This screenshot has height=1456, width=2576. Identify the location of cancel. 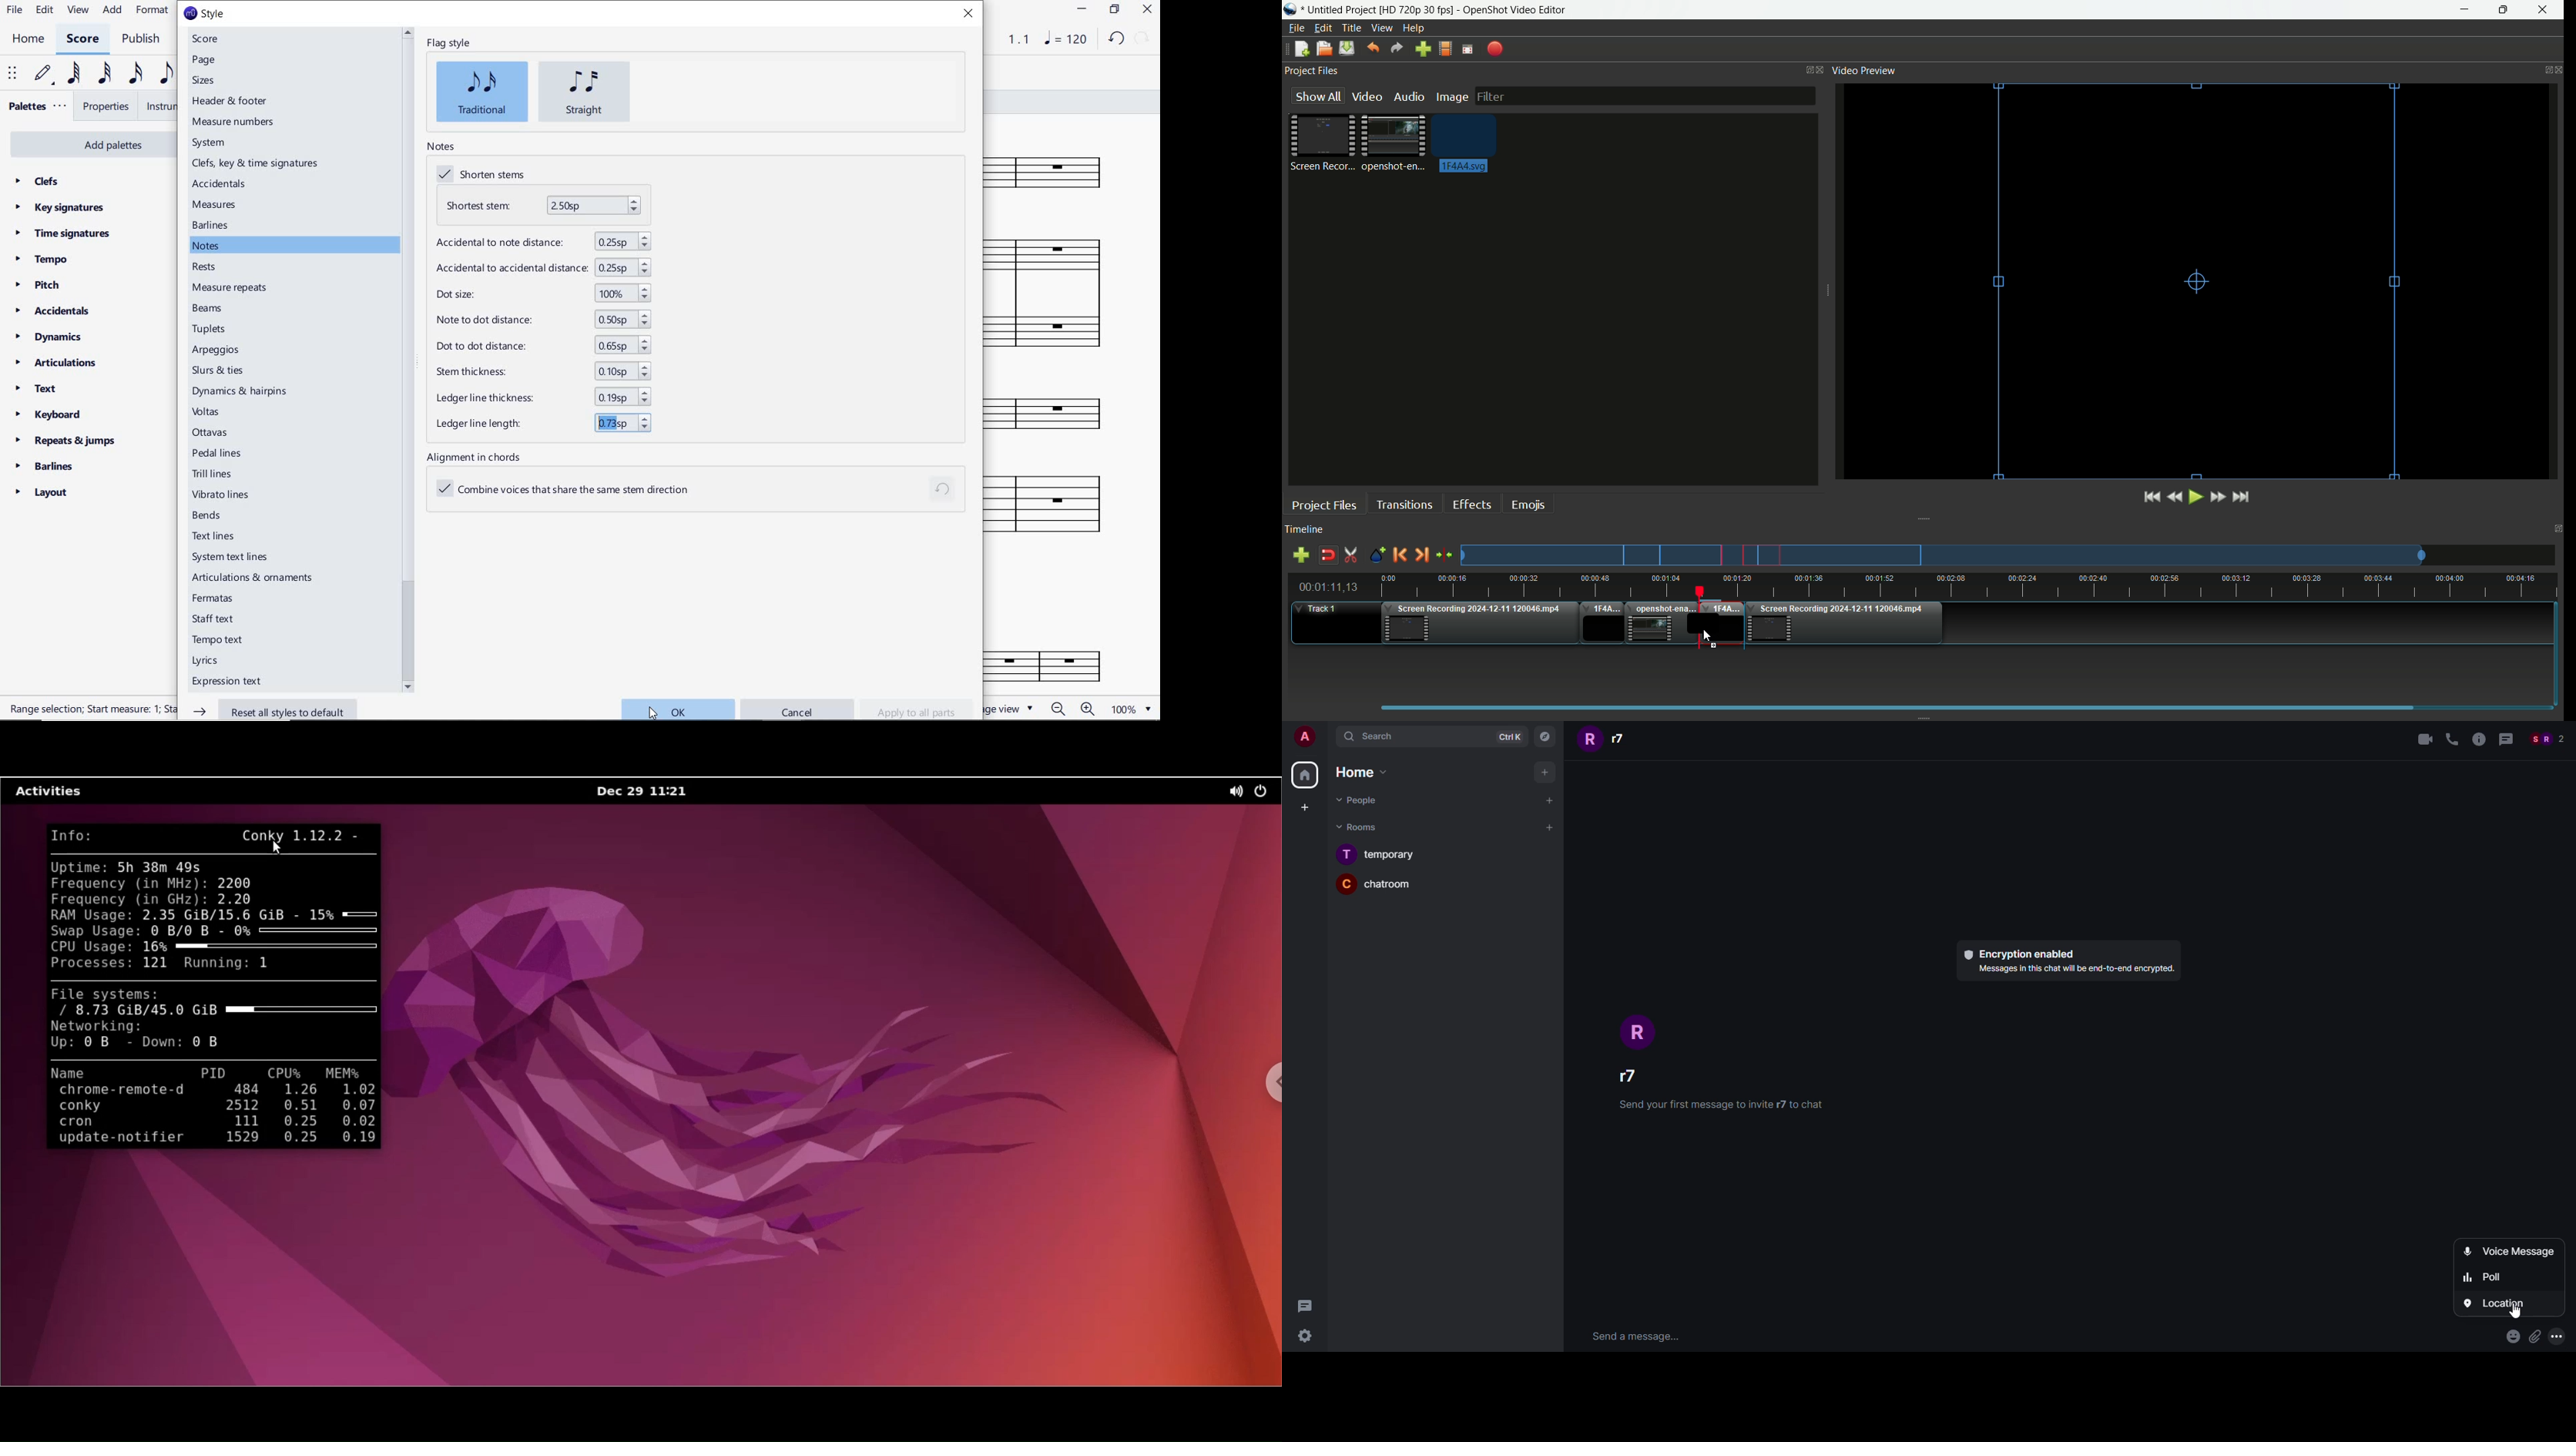
(797, 711).